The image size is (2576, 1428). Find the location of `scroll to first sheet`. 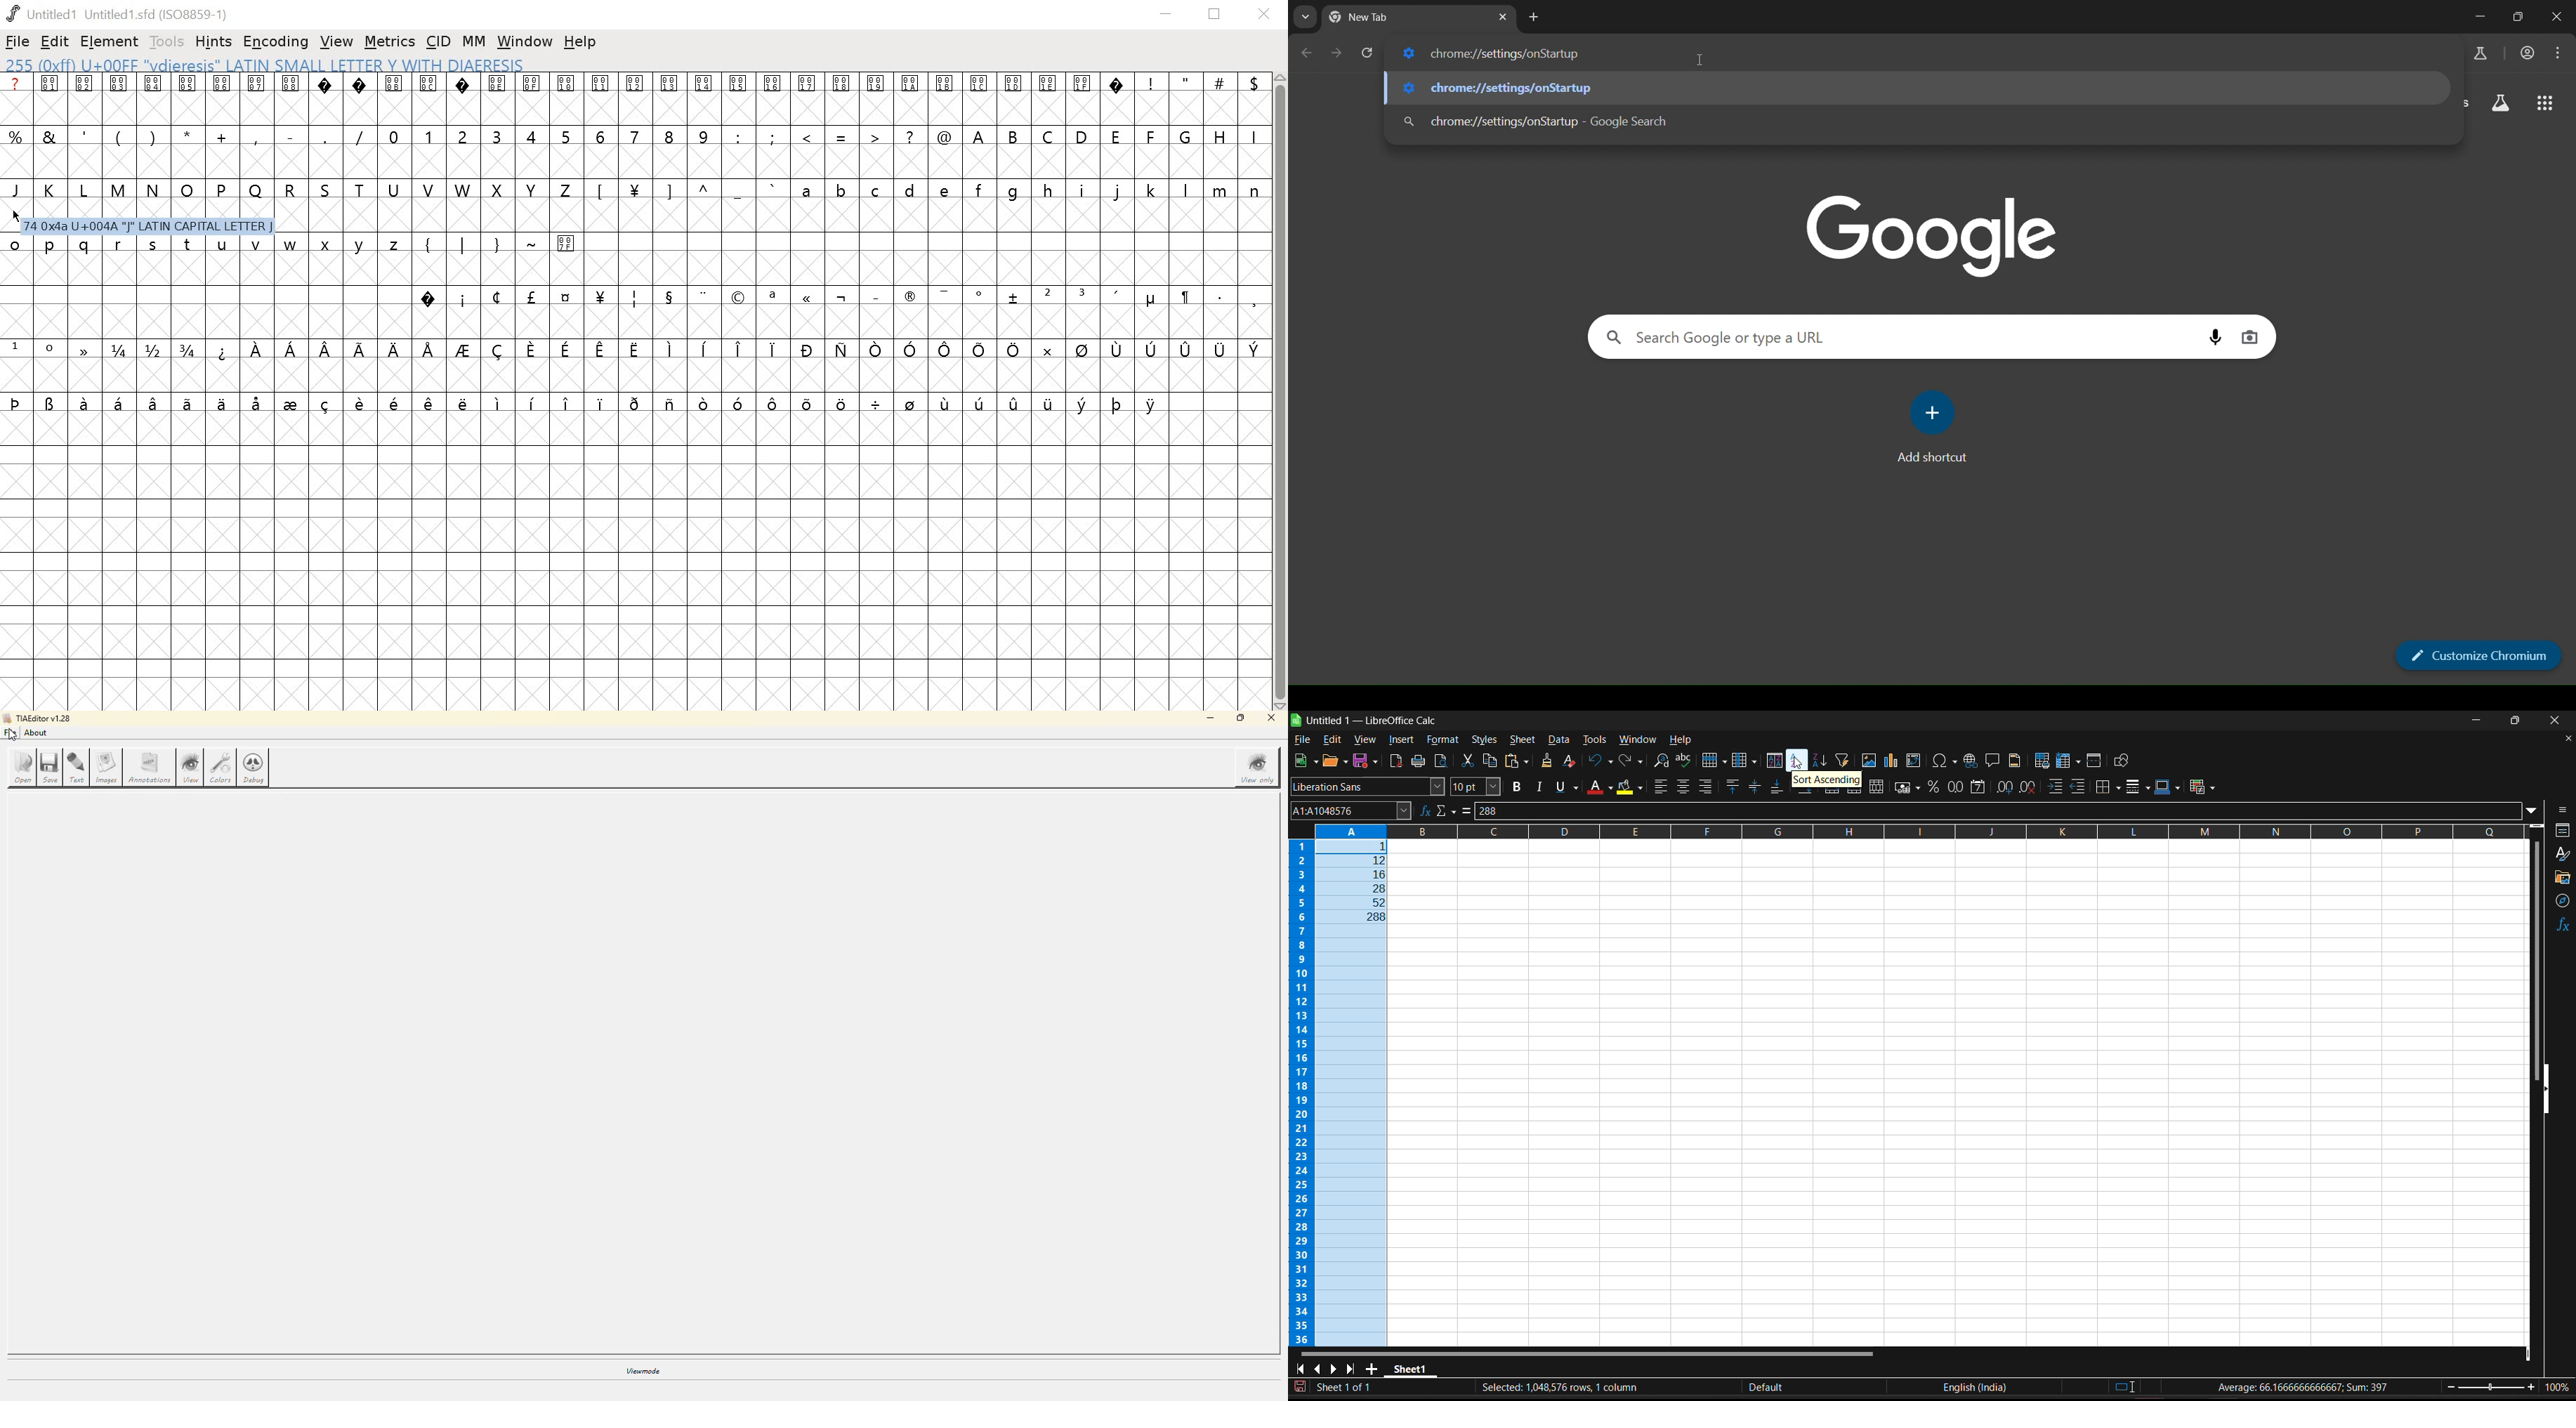

scroll to first sheet is located at coordinates (1299, 1367).